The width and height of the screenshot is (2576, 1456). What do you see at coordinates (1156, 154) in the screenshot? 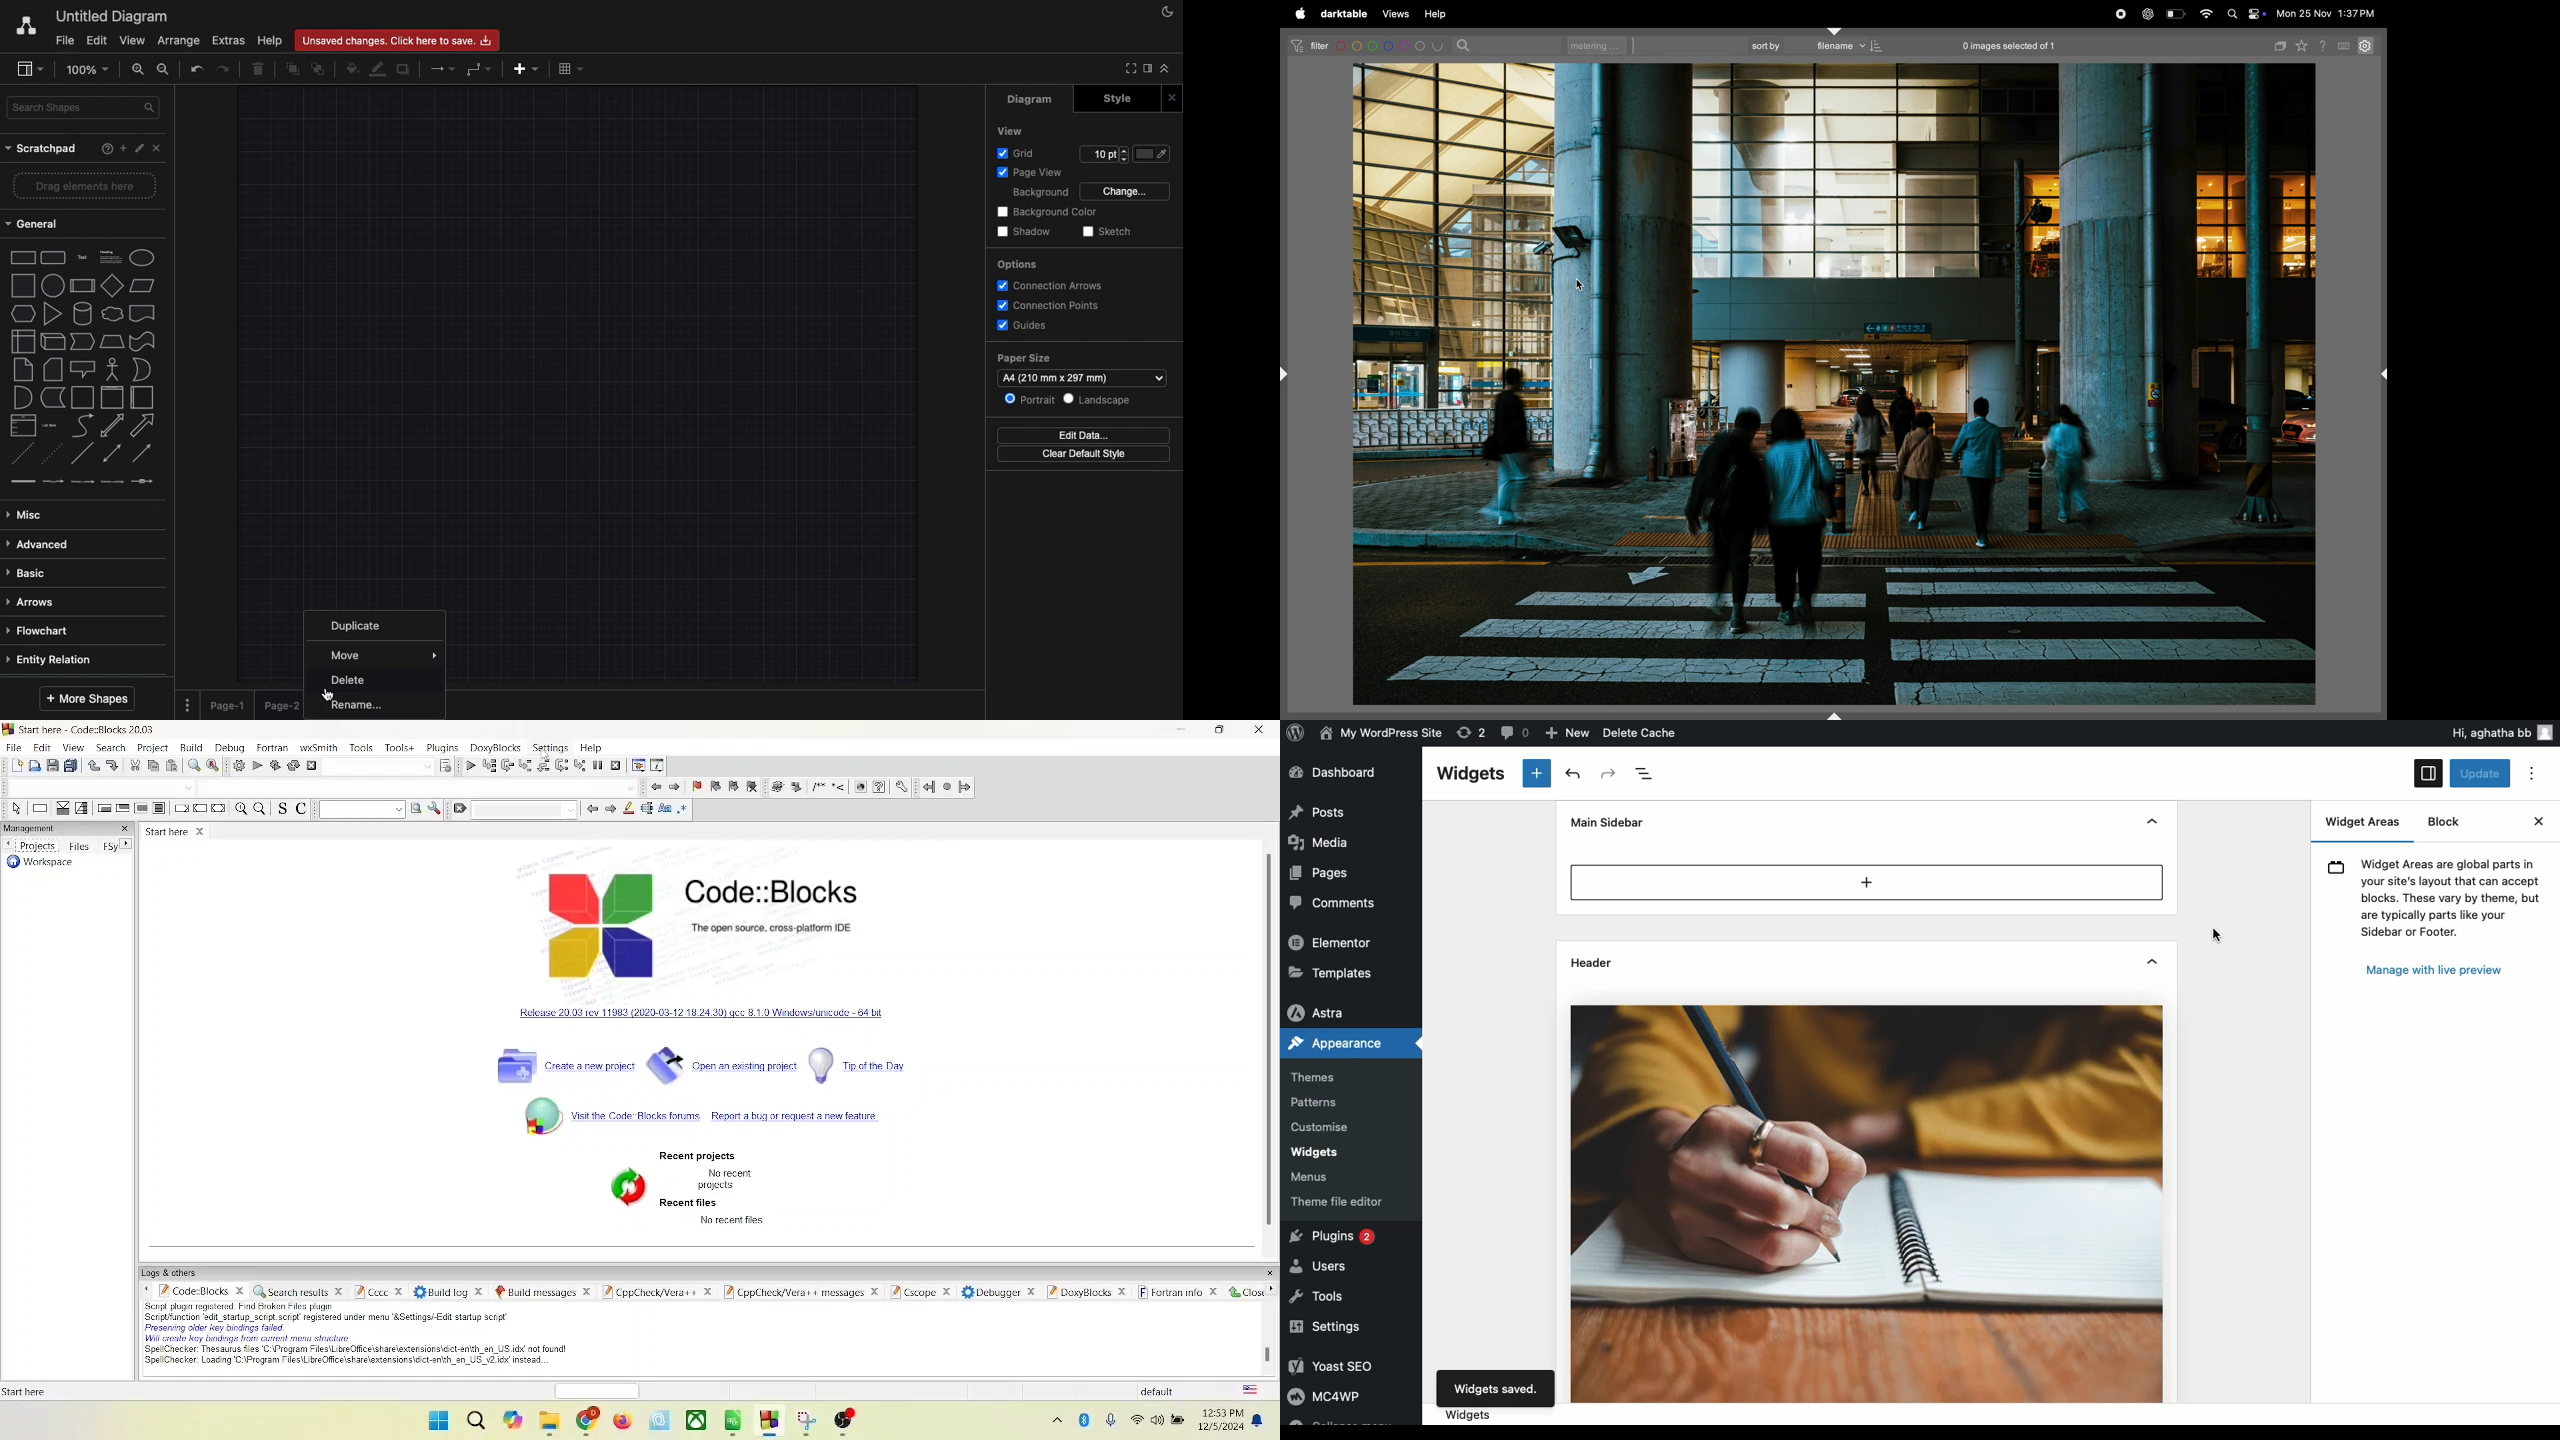
I see `Fill color` at bounding box center [1156, 154].